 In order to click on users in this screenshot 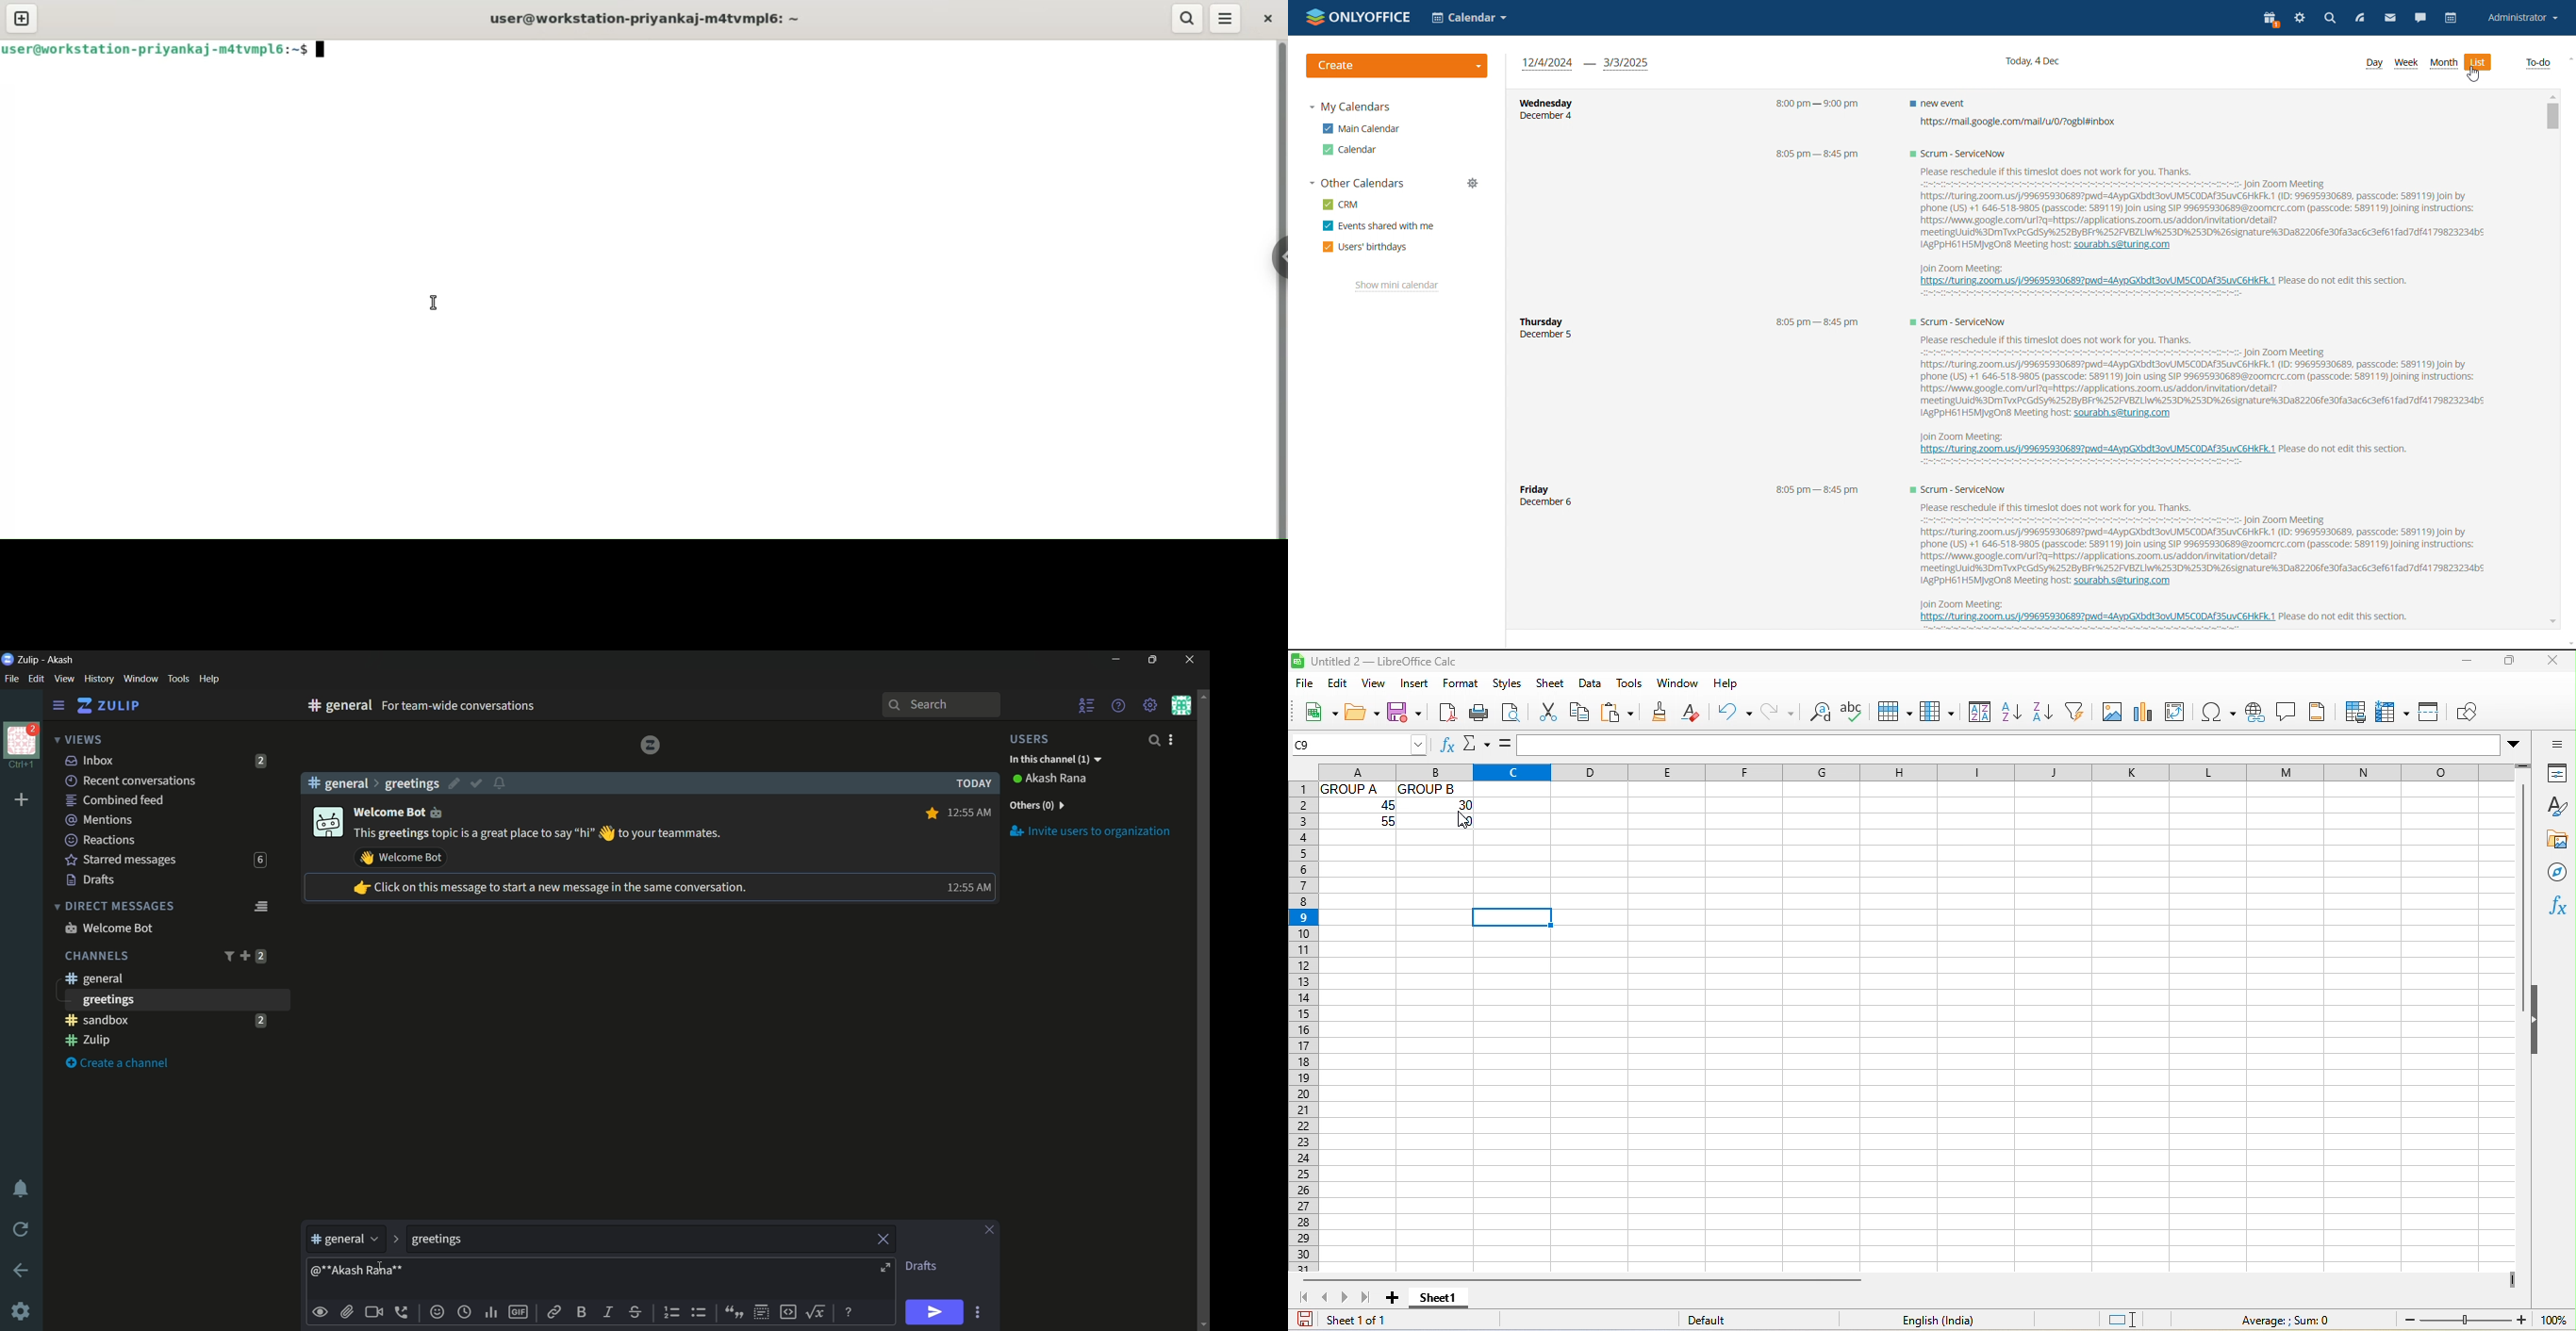, I will do `click(1038, 739)`.